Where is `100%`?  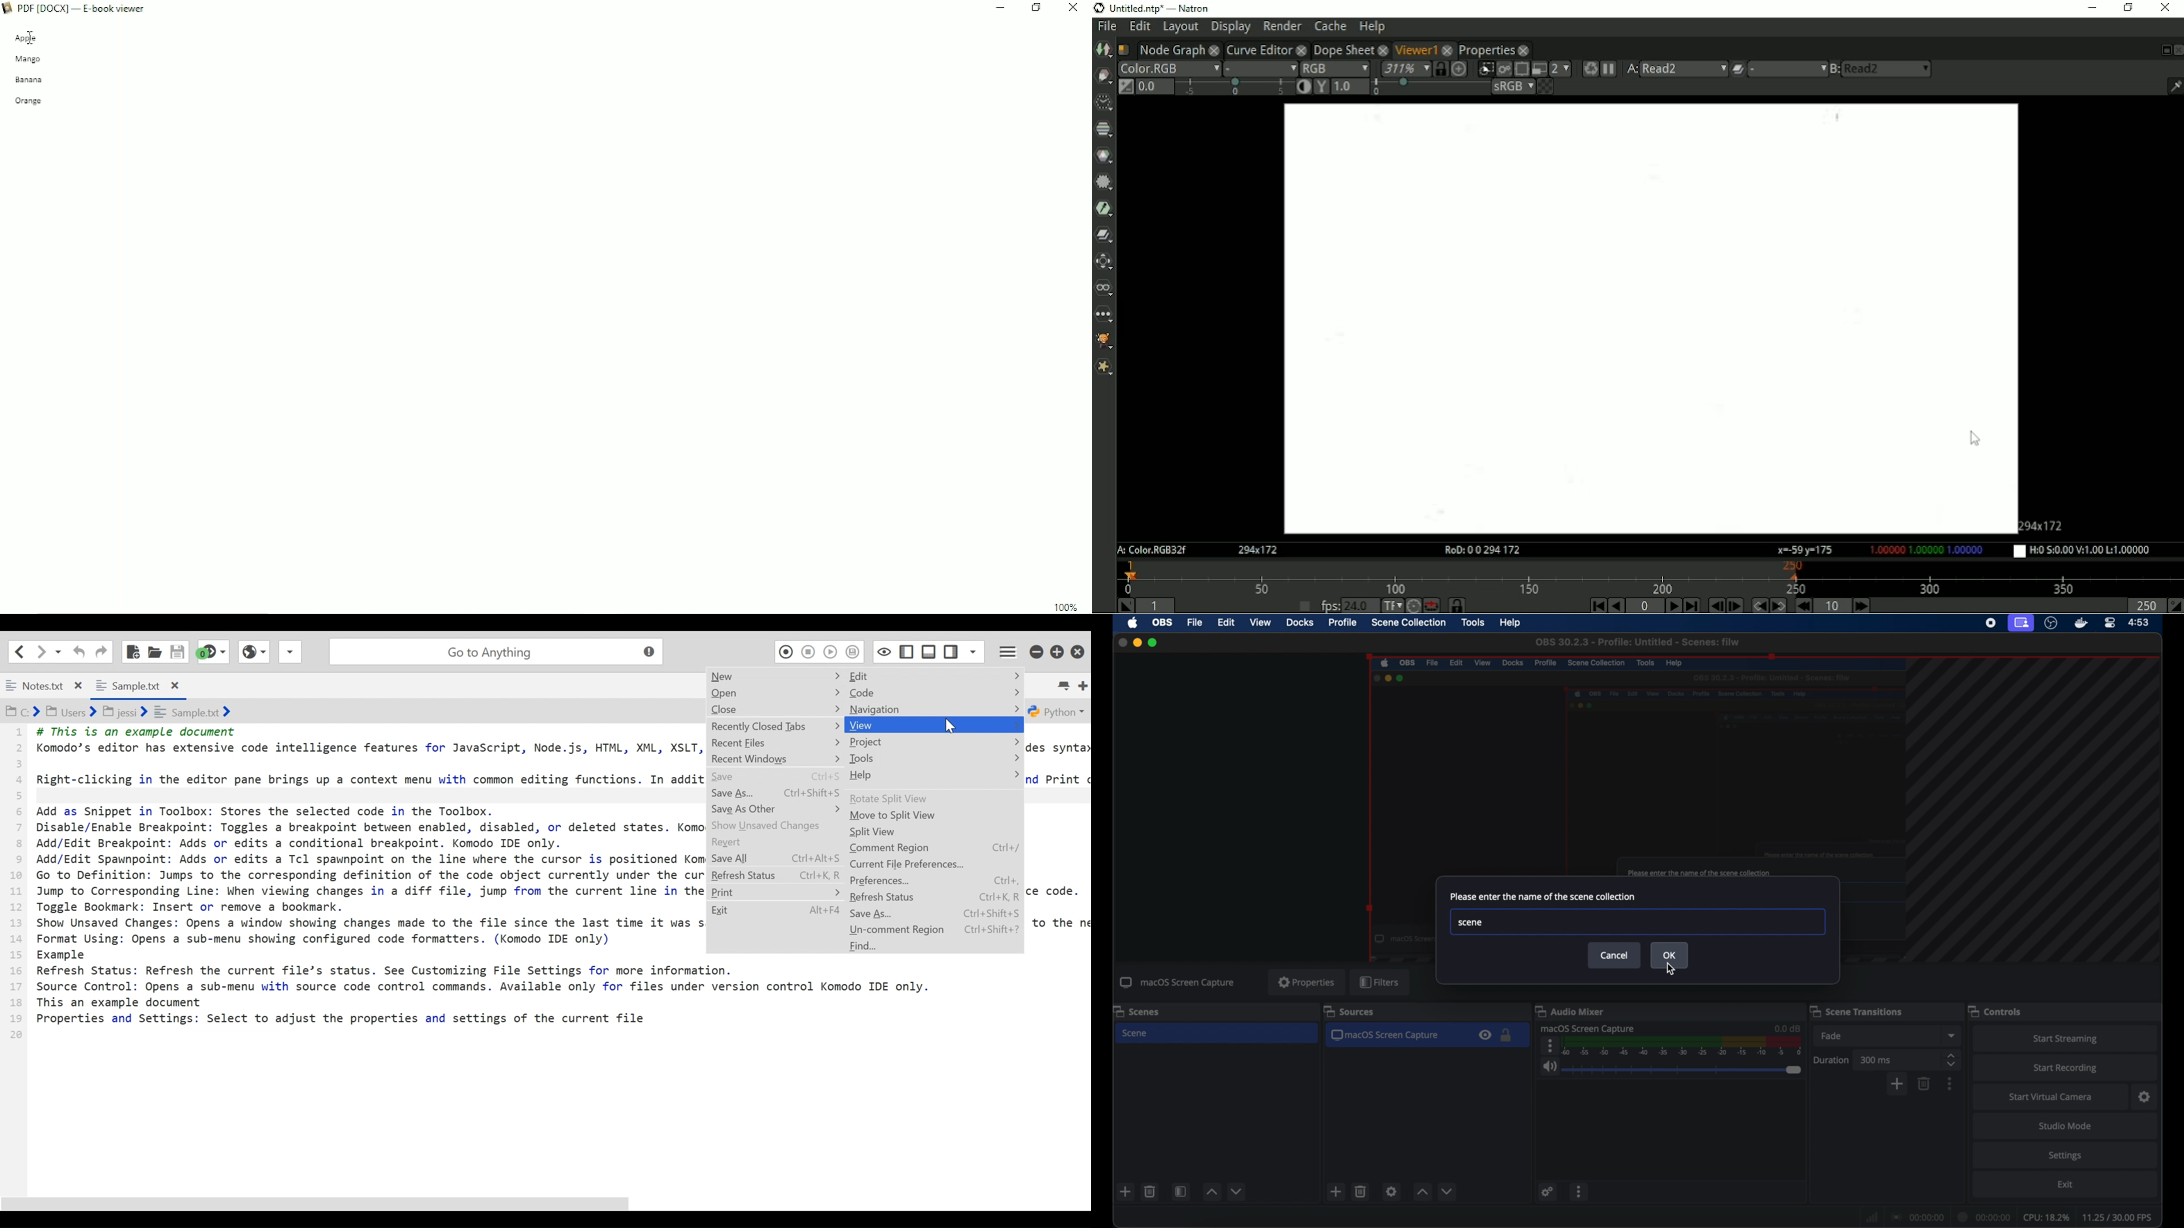 100% is located at coordinates (1067, 606).